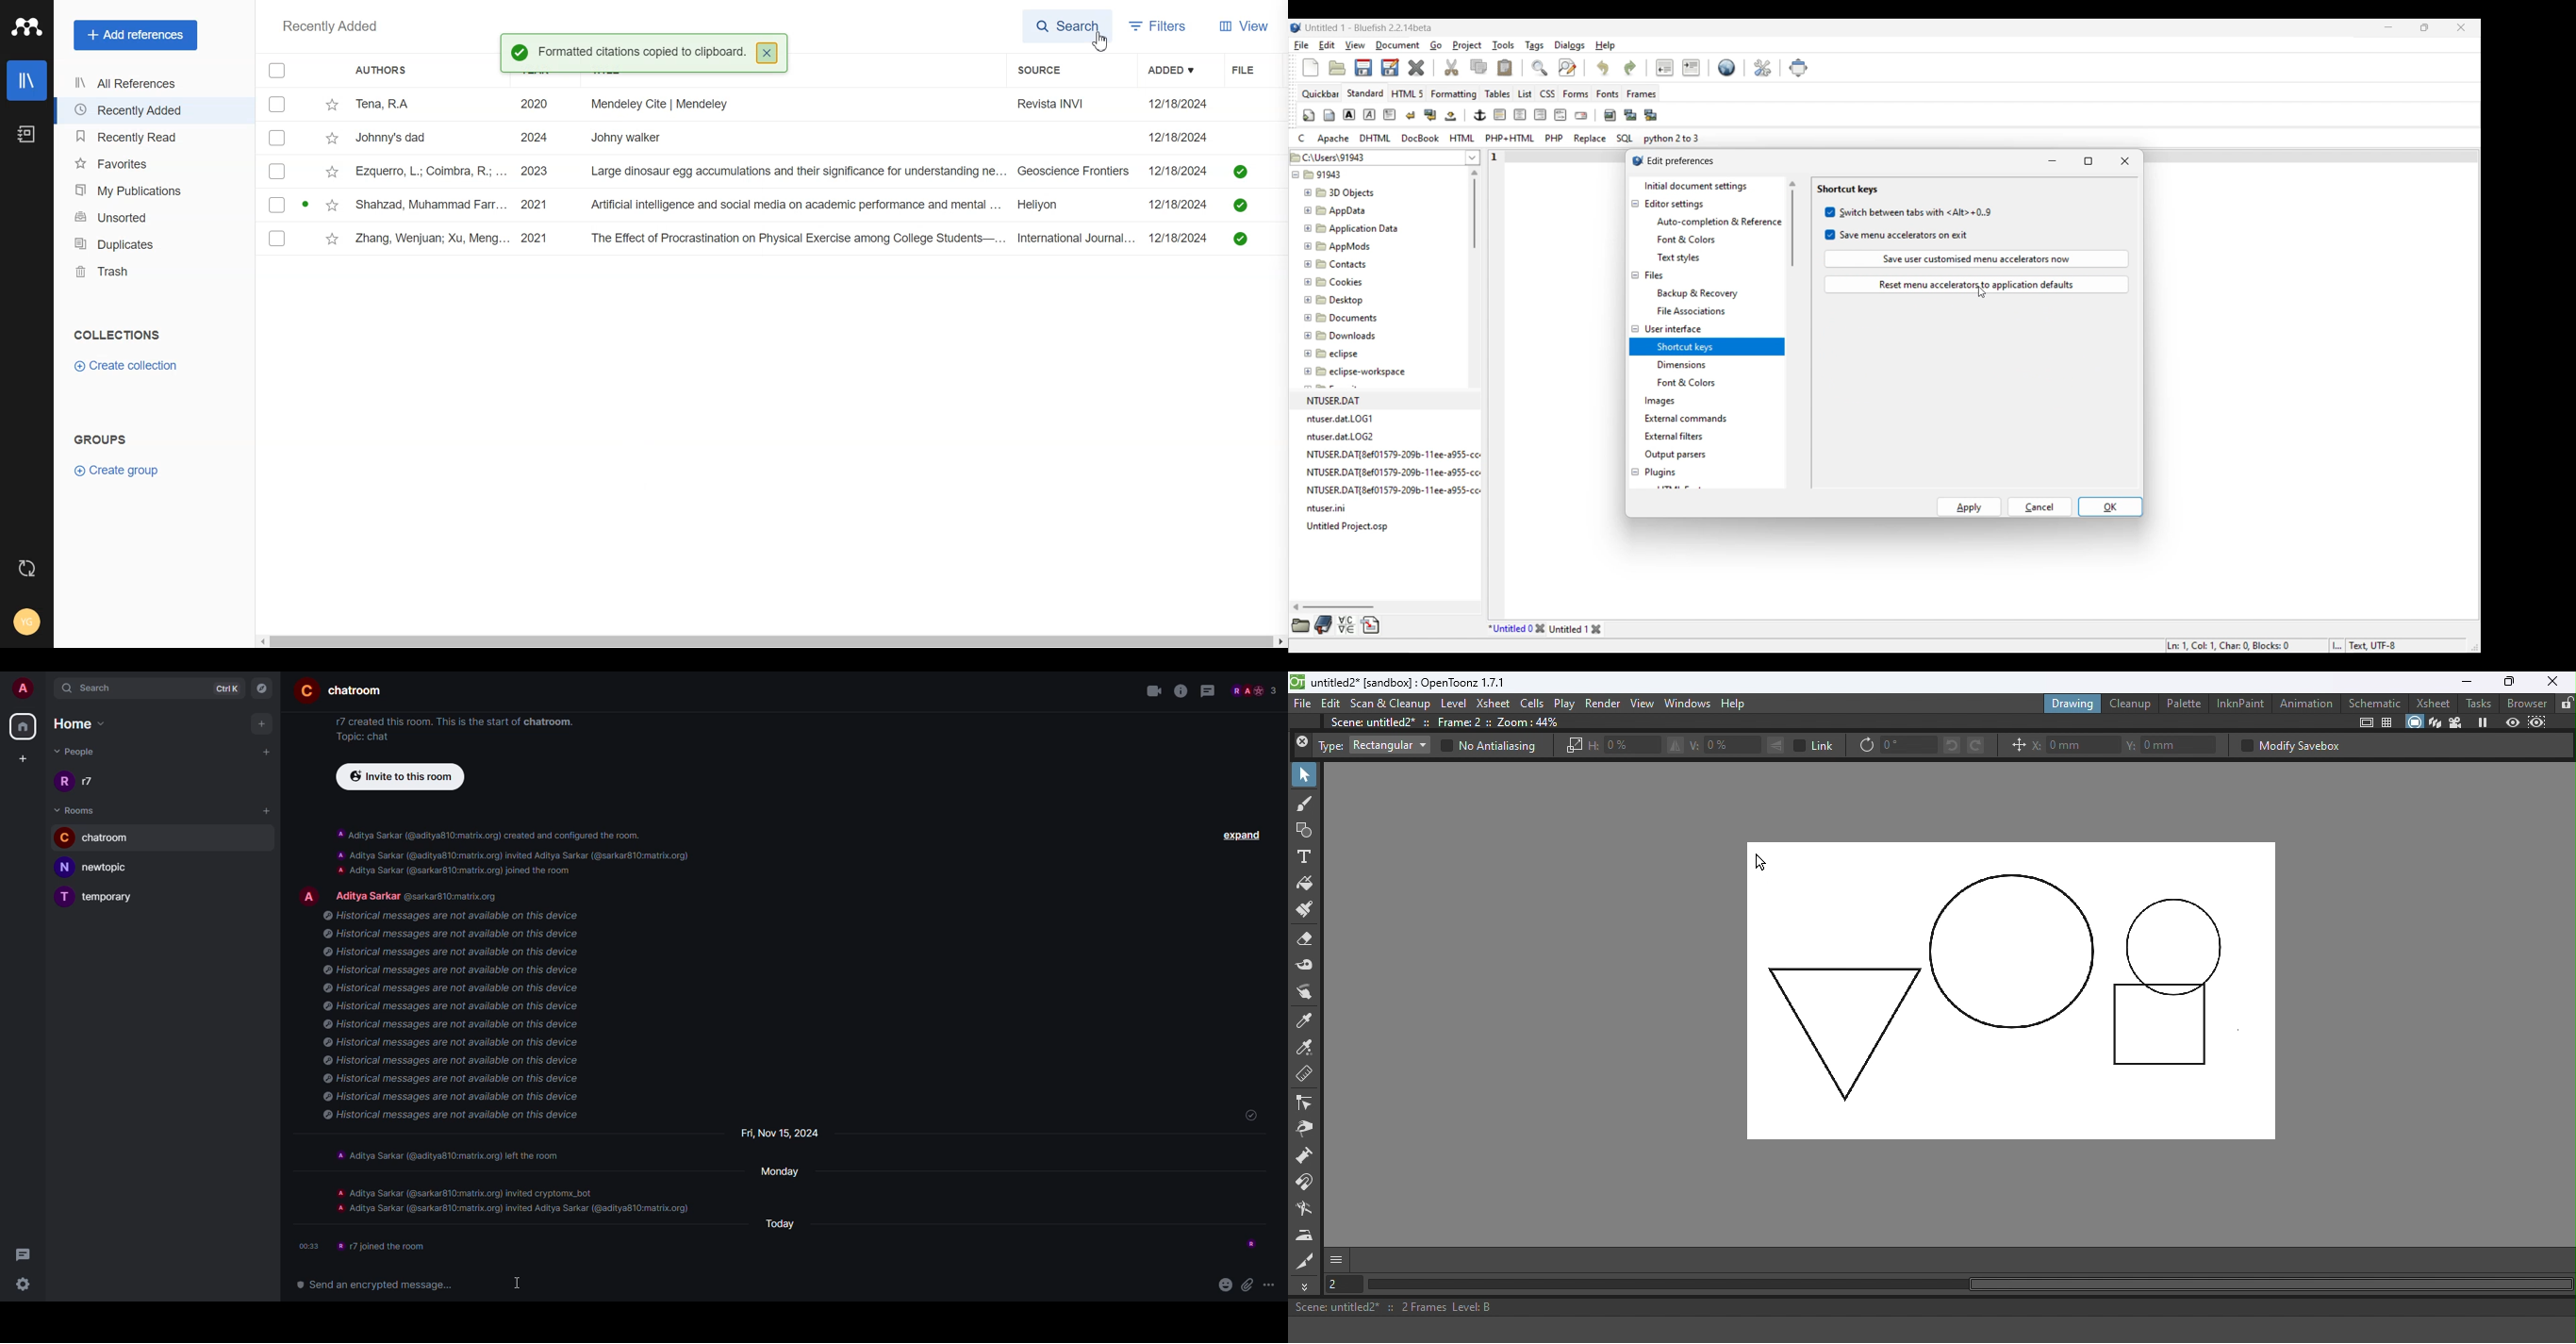 This screenshot has height=1344, width=2576. I want to click on Font & Colors, so click(1687, 240).